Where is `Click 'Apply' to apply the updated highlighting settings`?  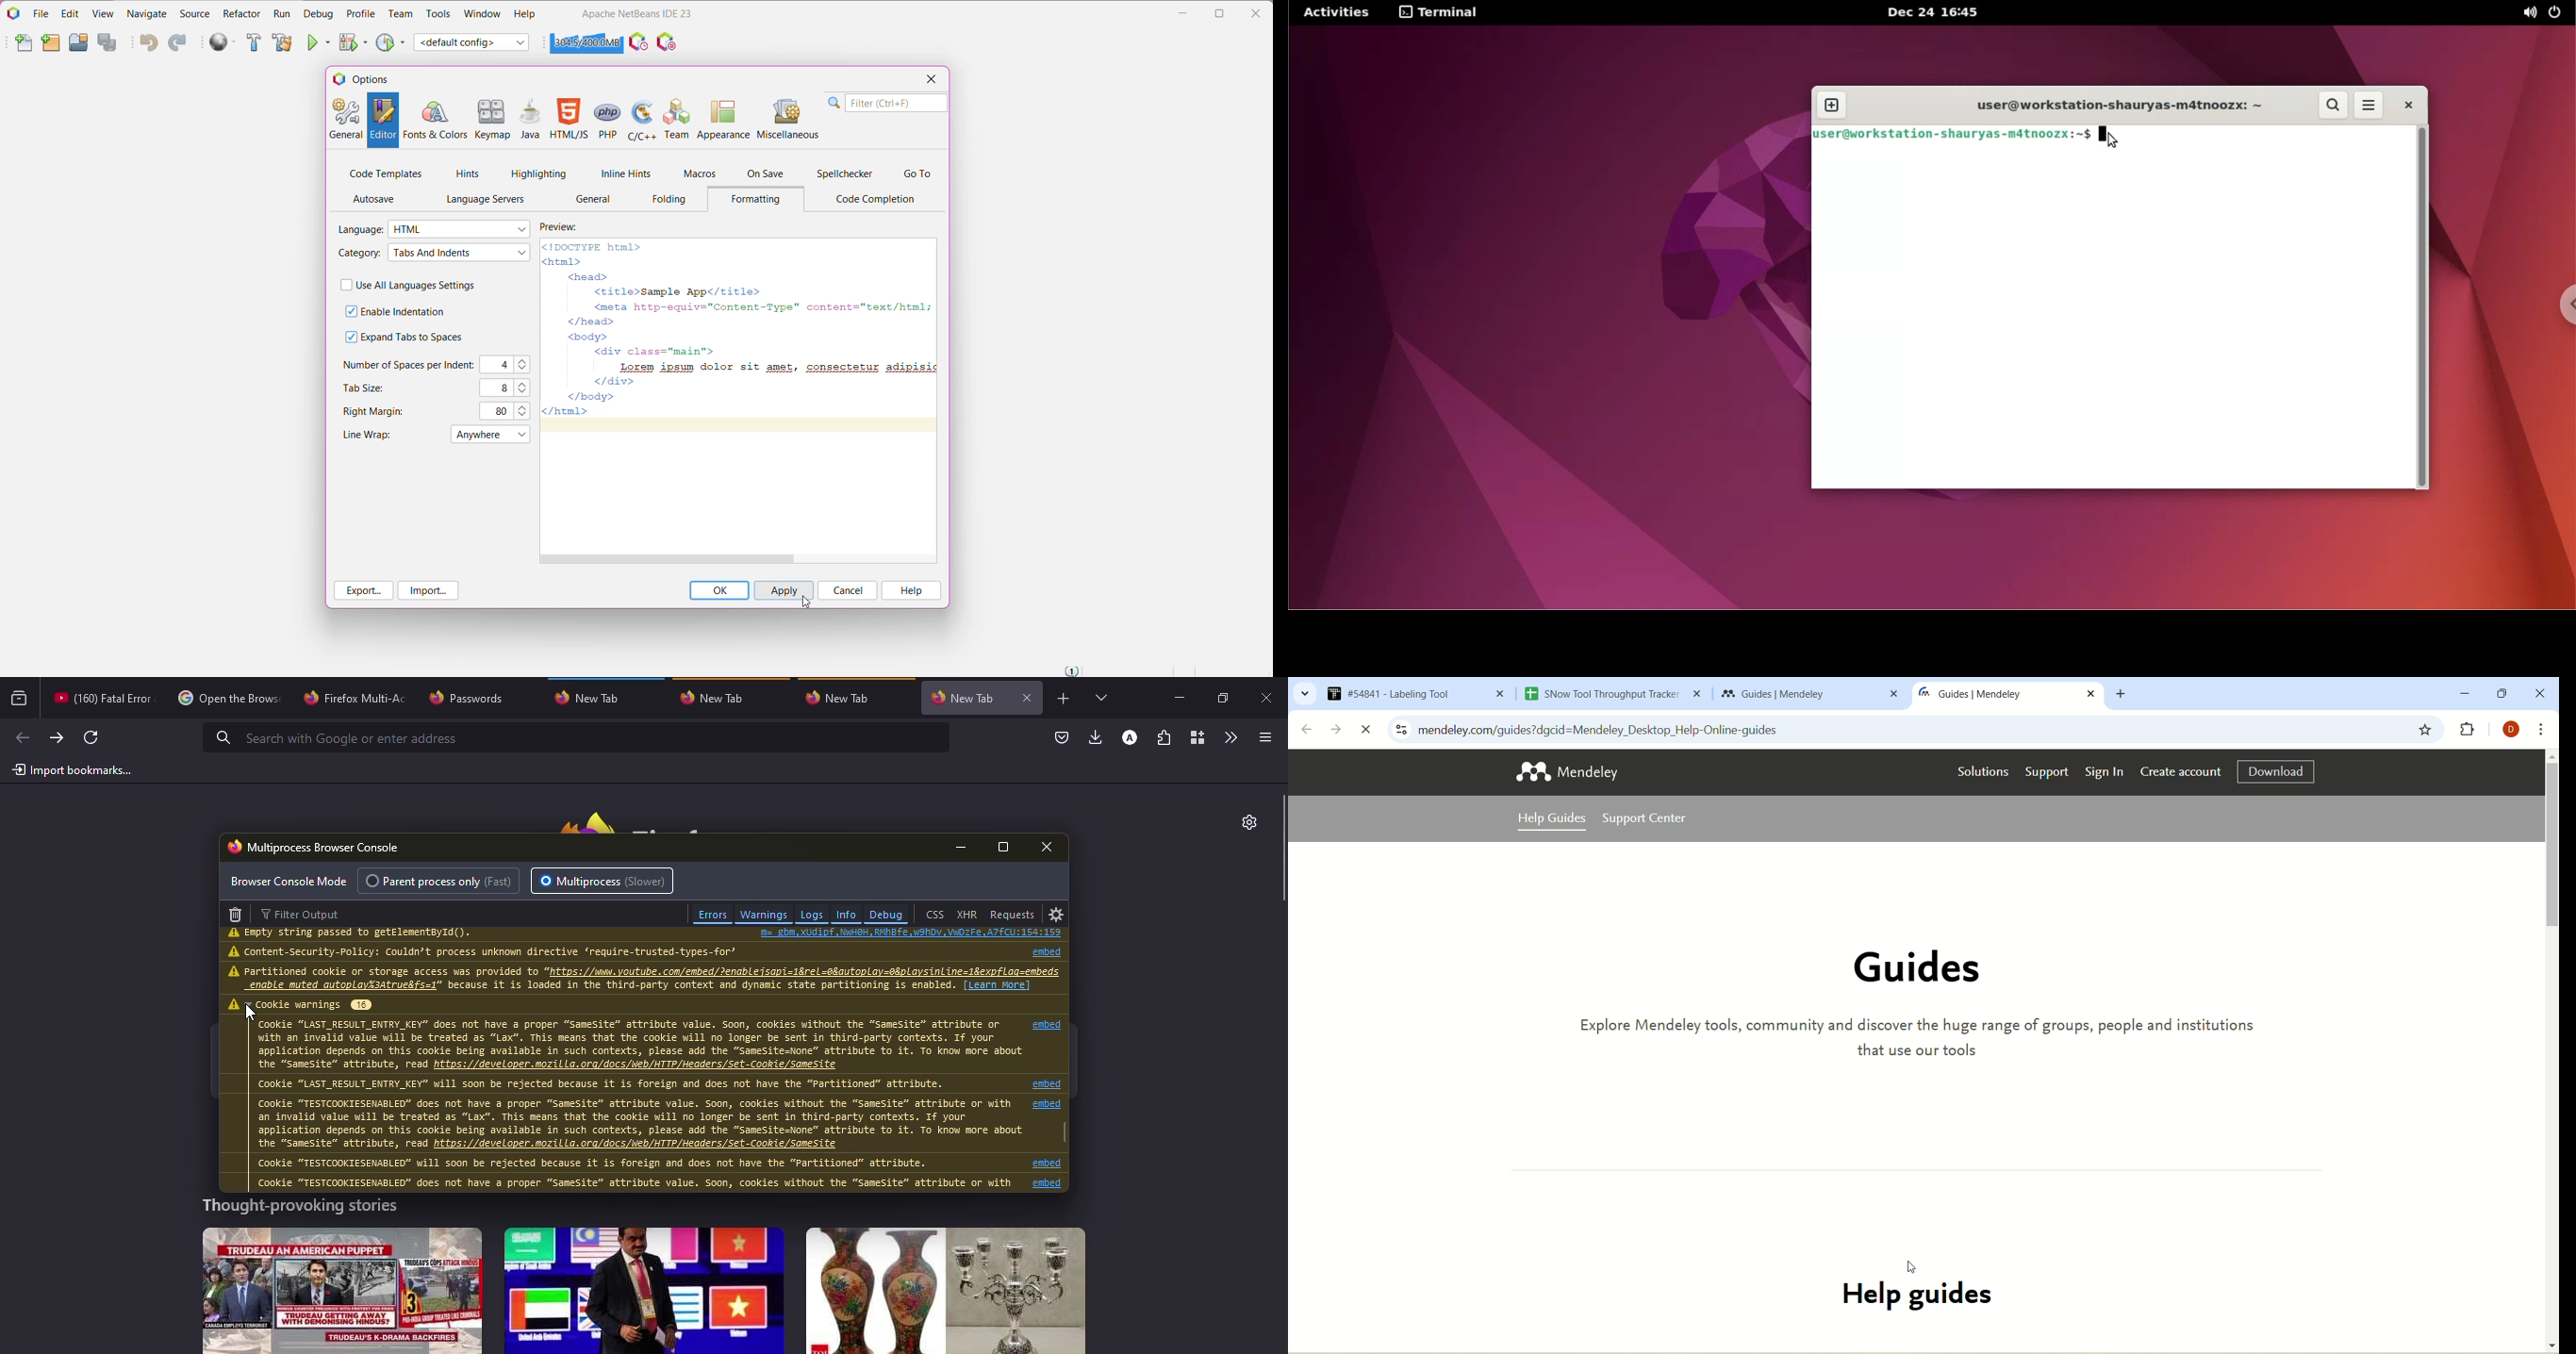 Click 'Apply' to apply the updated highlighting settings is located at coordinates (782, 590).